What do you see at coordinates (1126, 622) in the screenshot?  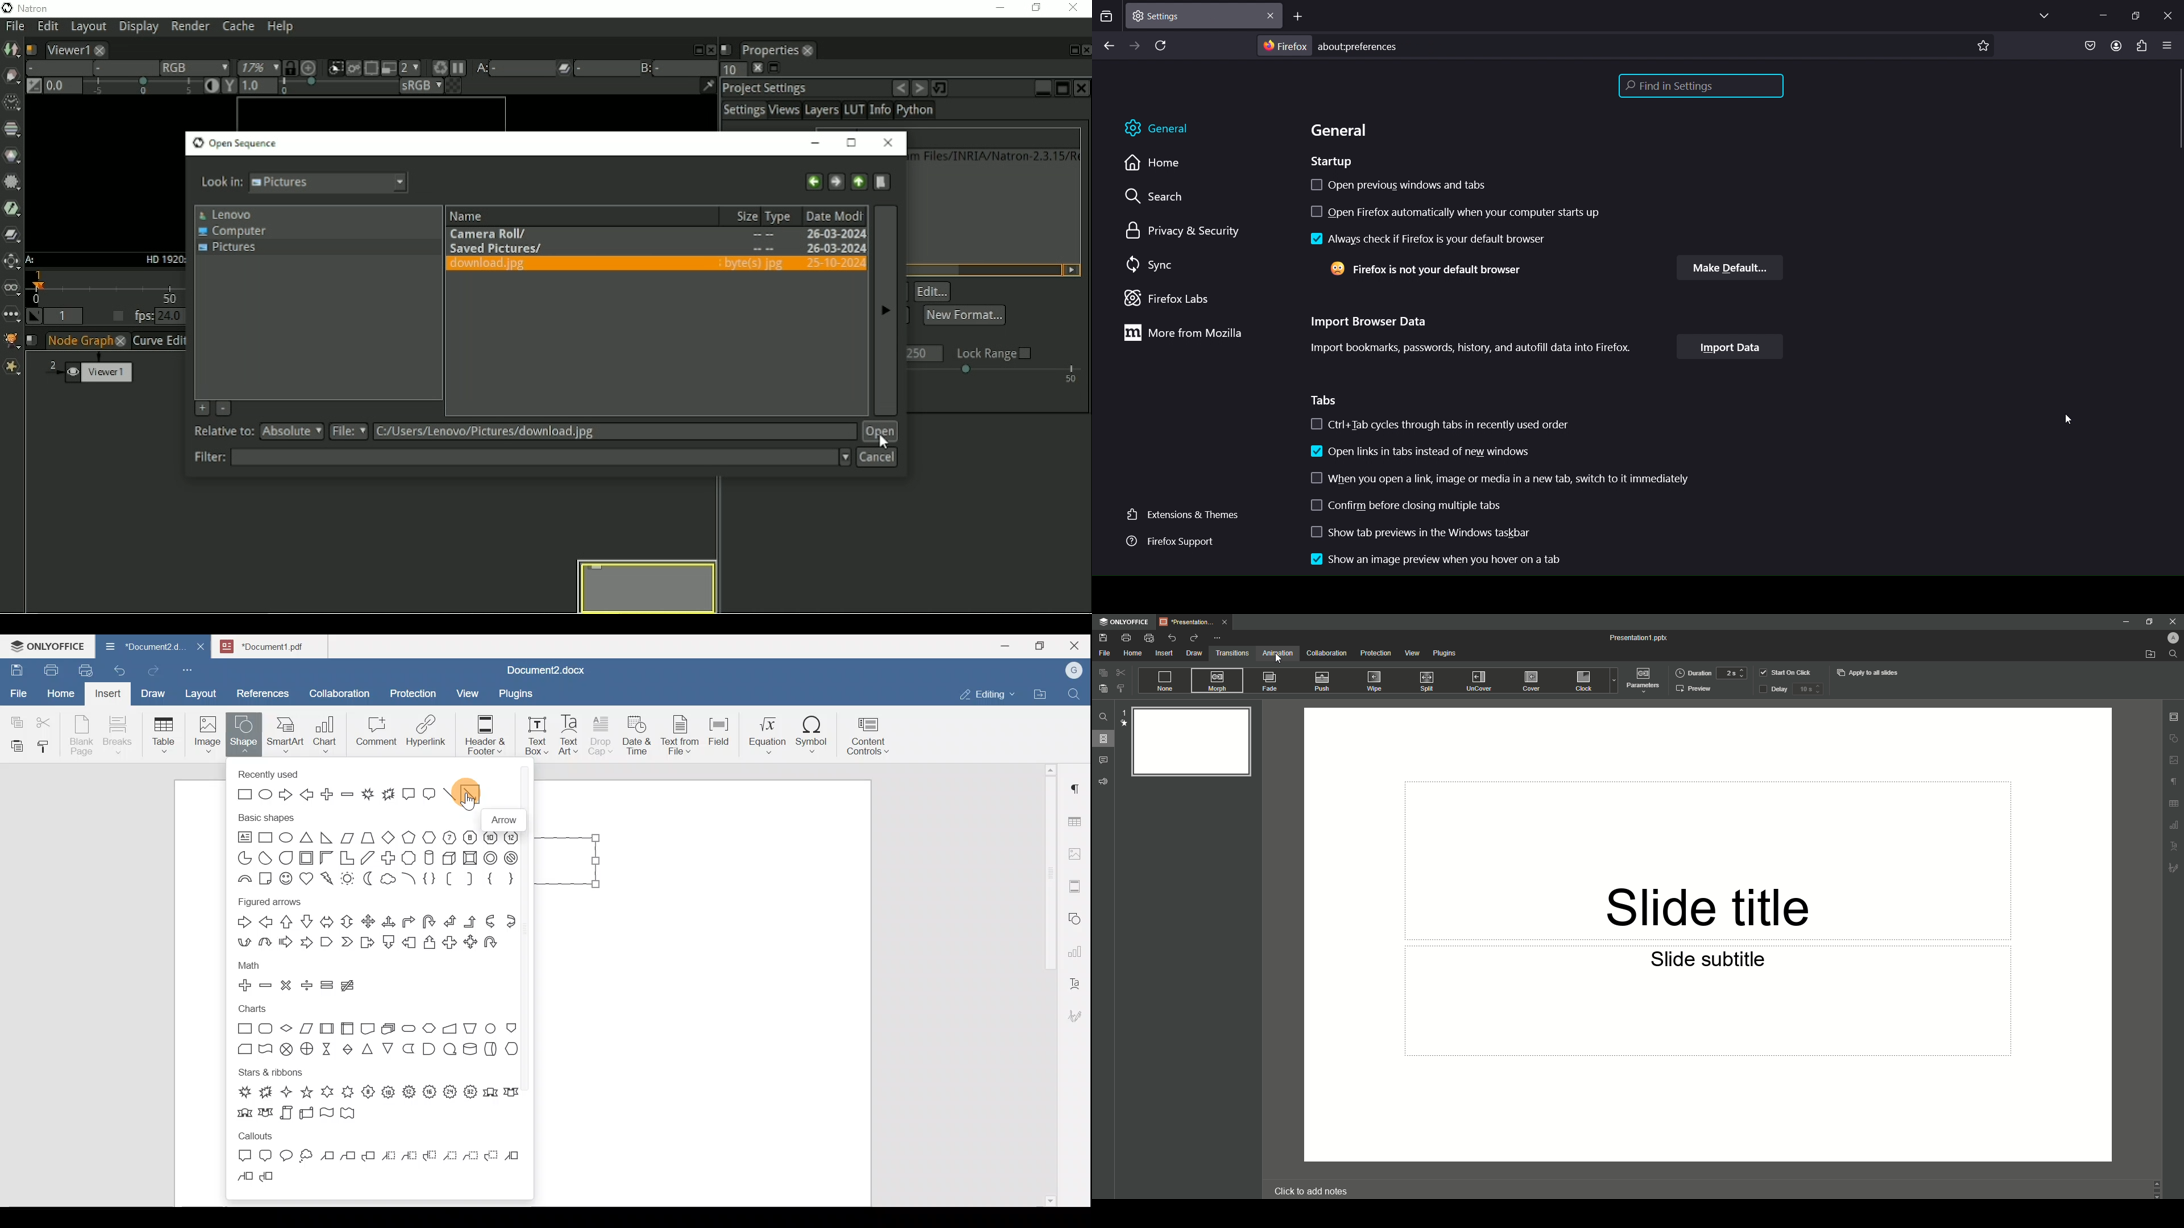 I see `ONLYOFFICE` at bounding box center [1126, 622].